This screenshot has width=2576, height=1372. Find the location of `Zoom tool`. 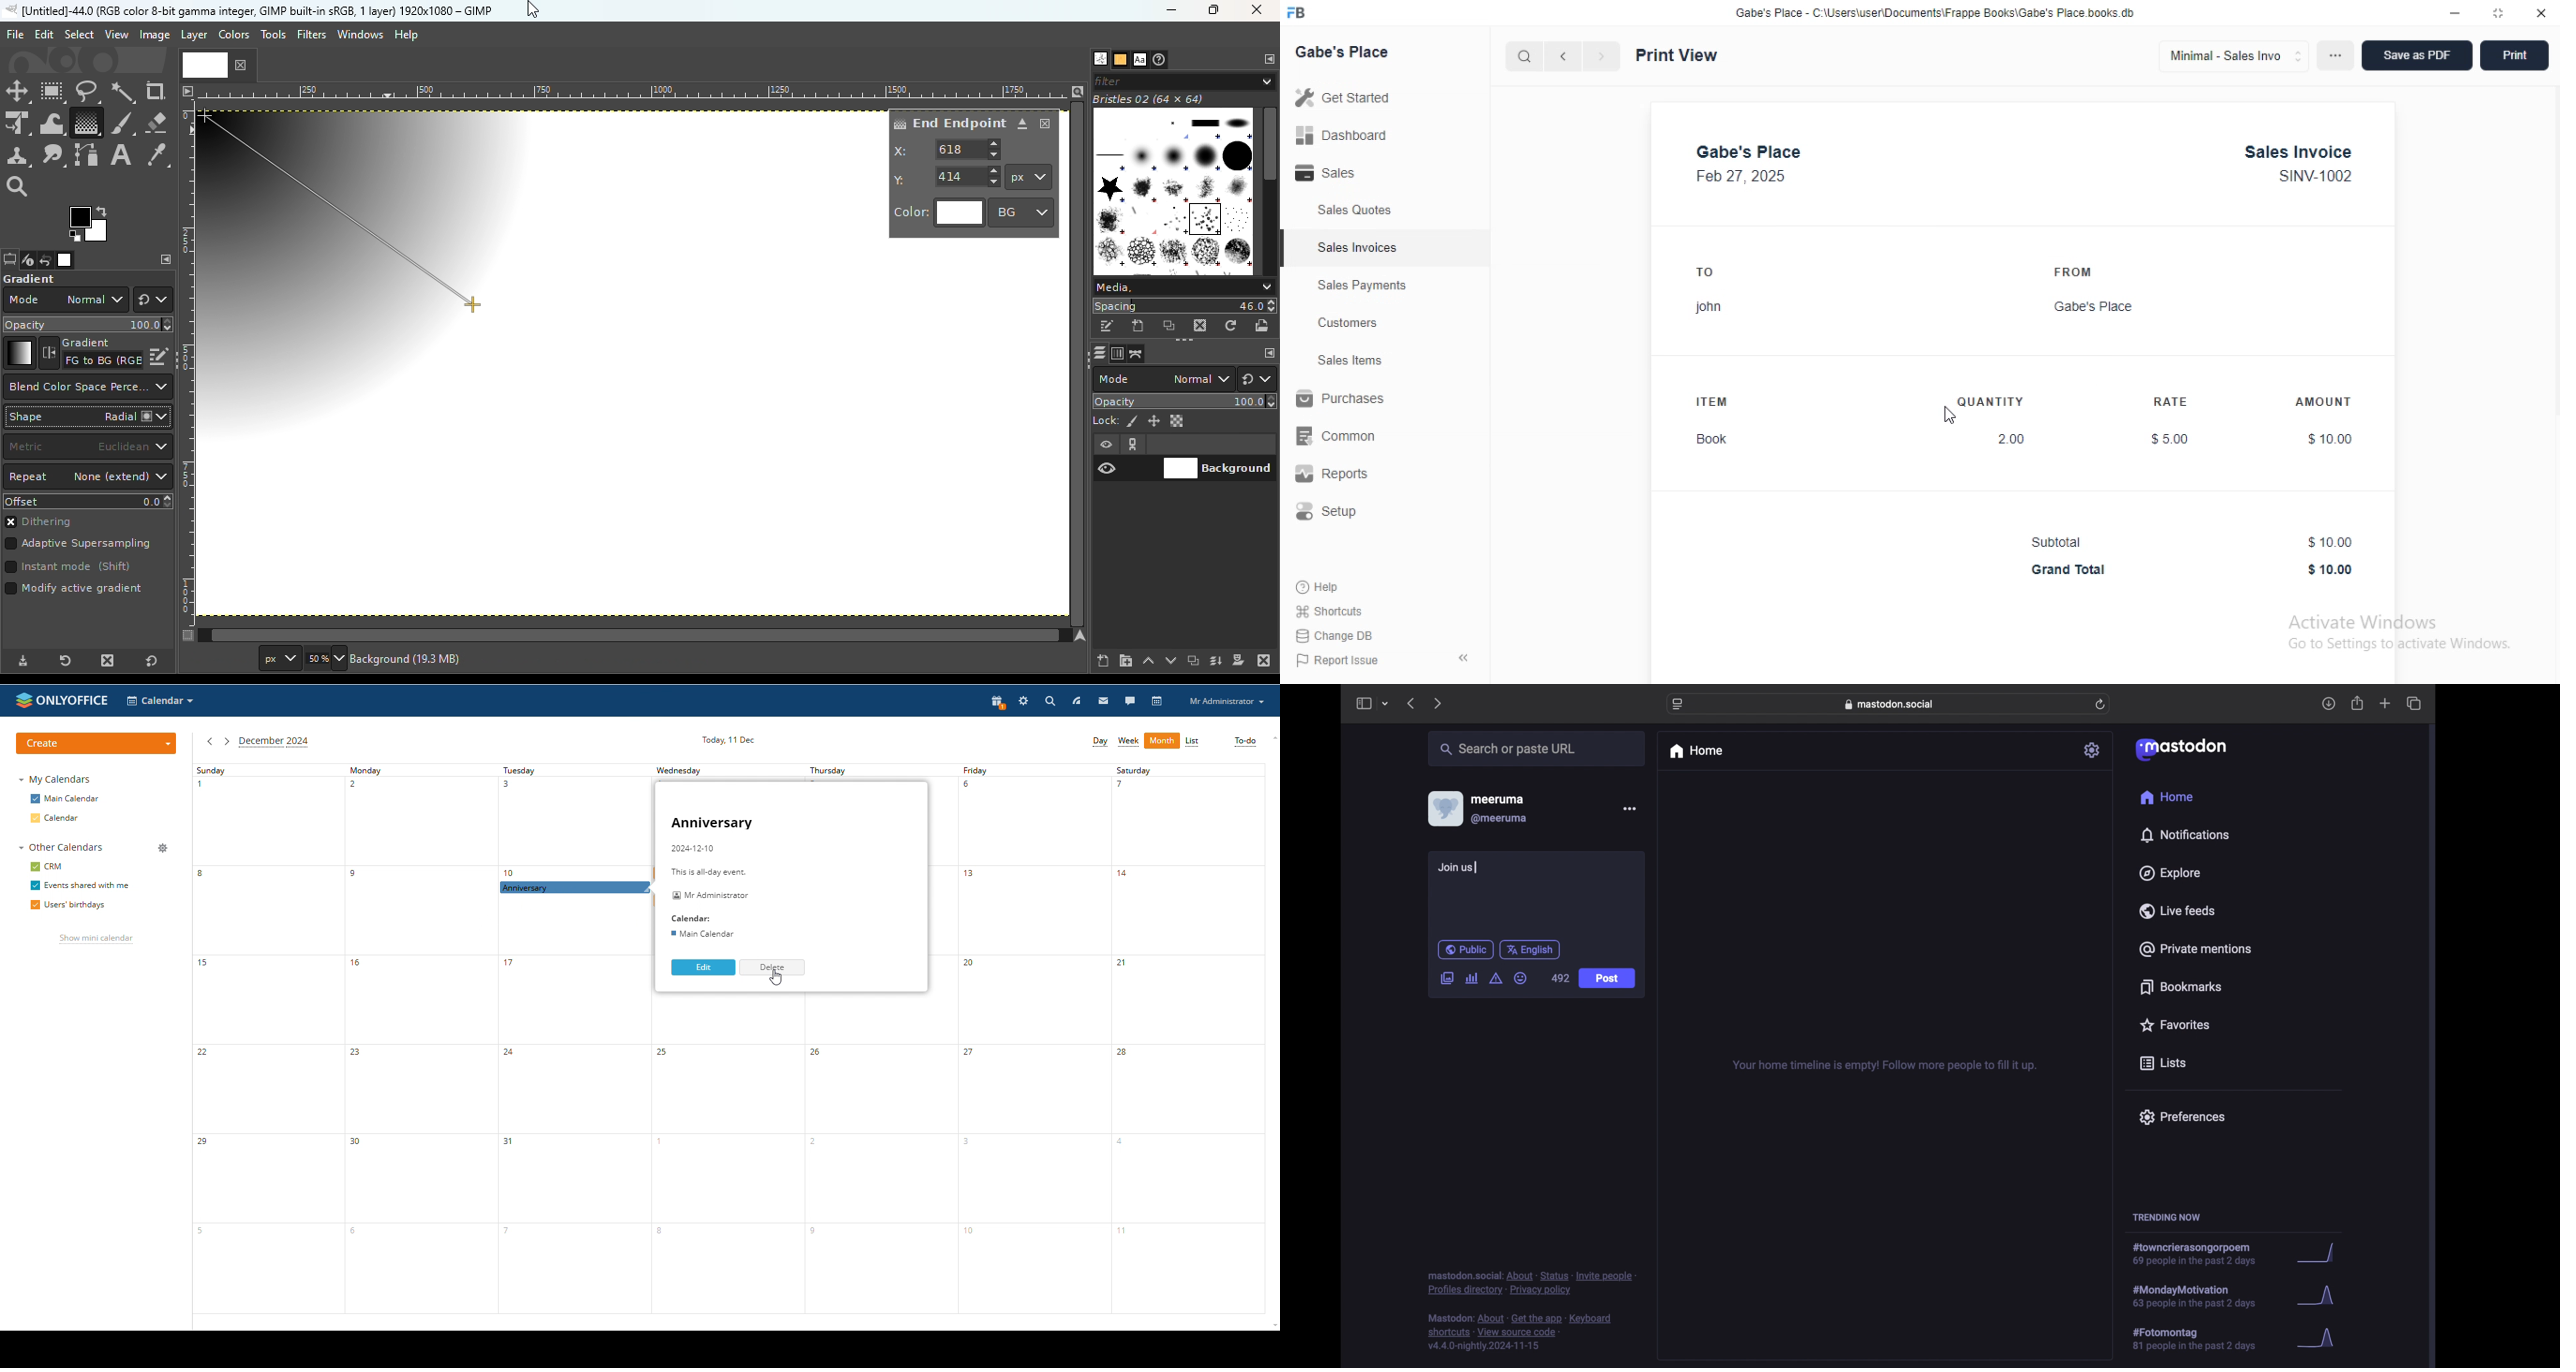

Zoom tool is located at coordinates (19, 185).